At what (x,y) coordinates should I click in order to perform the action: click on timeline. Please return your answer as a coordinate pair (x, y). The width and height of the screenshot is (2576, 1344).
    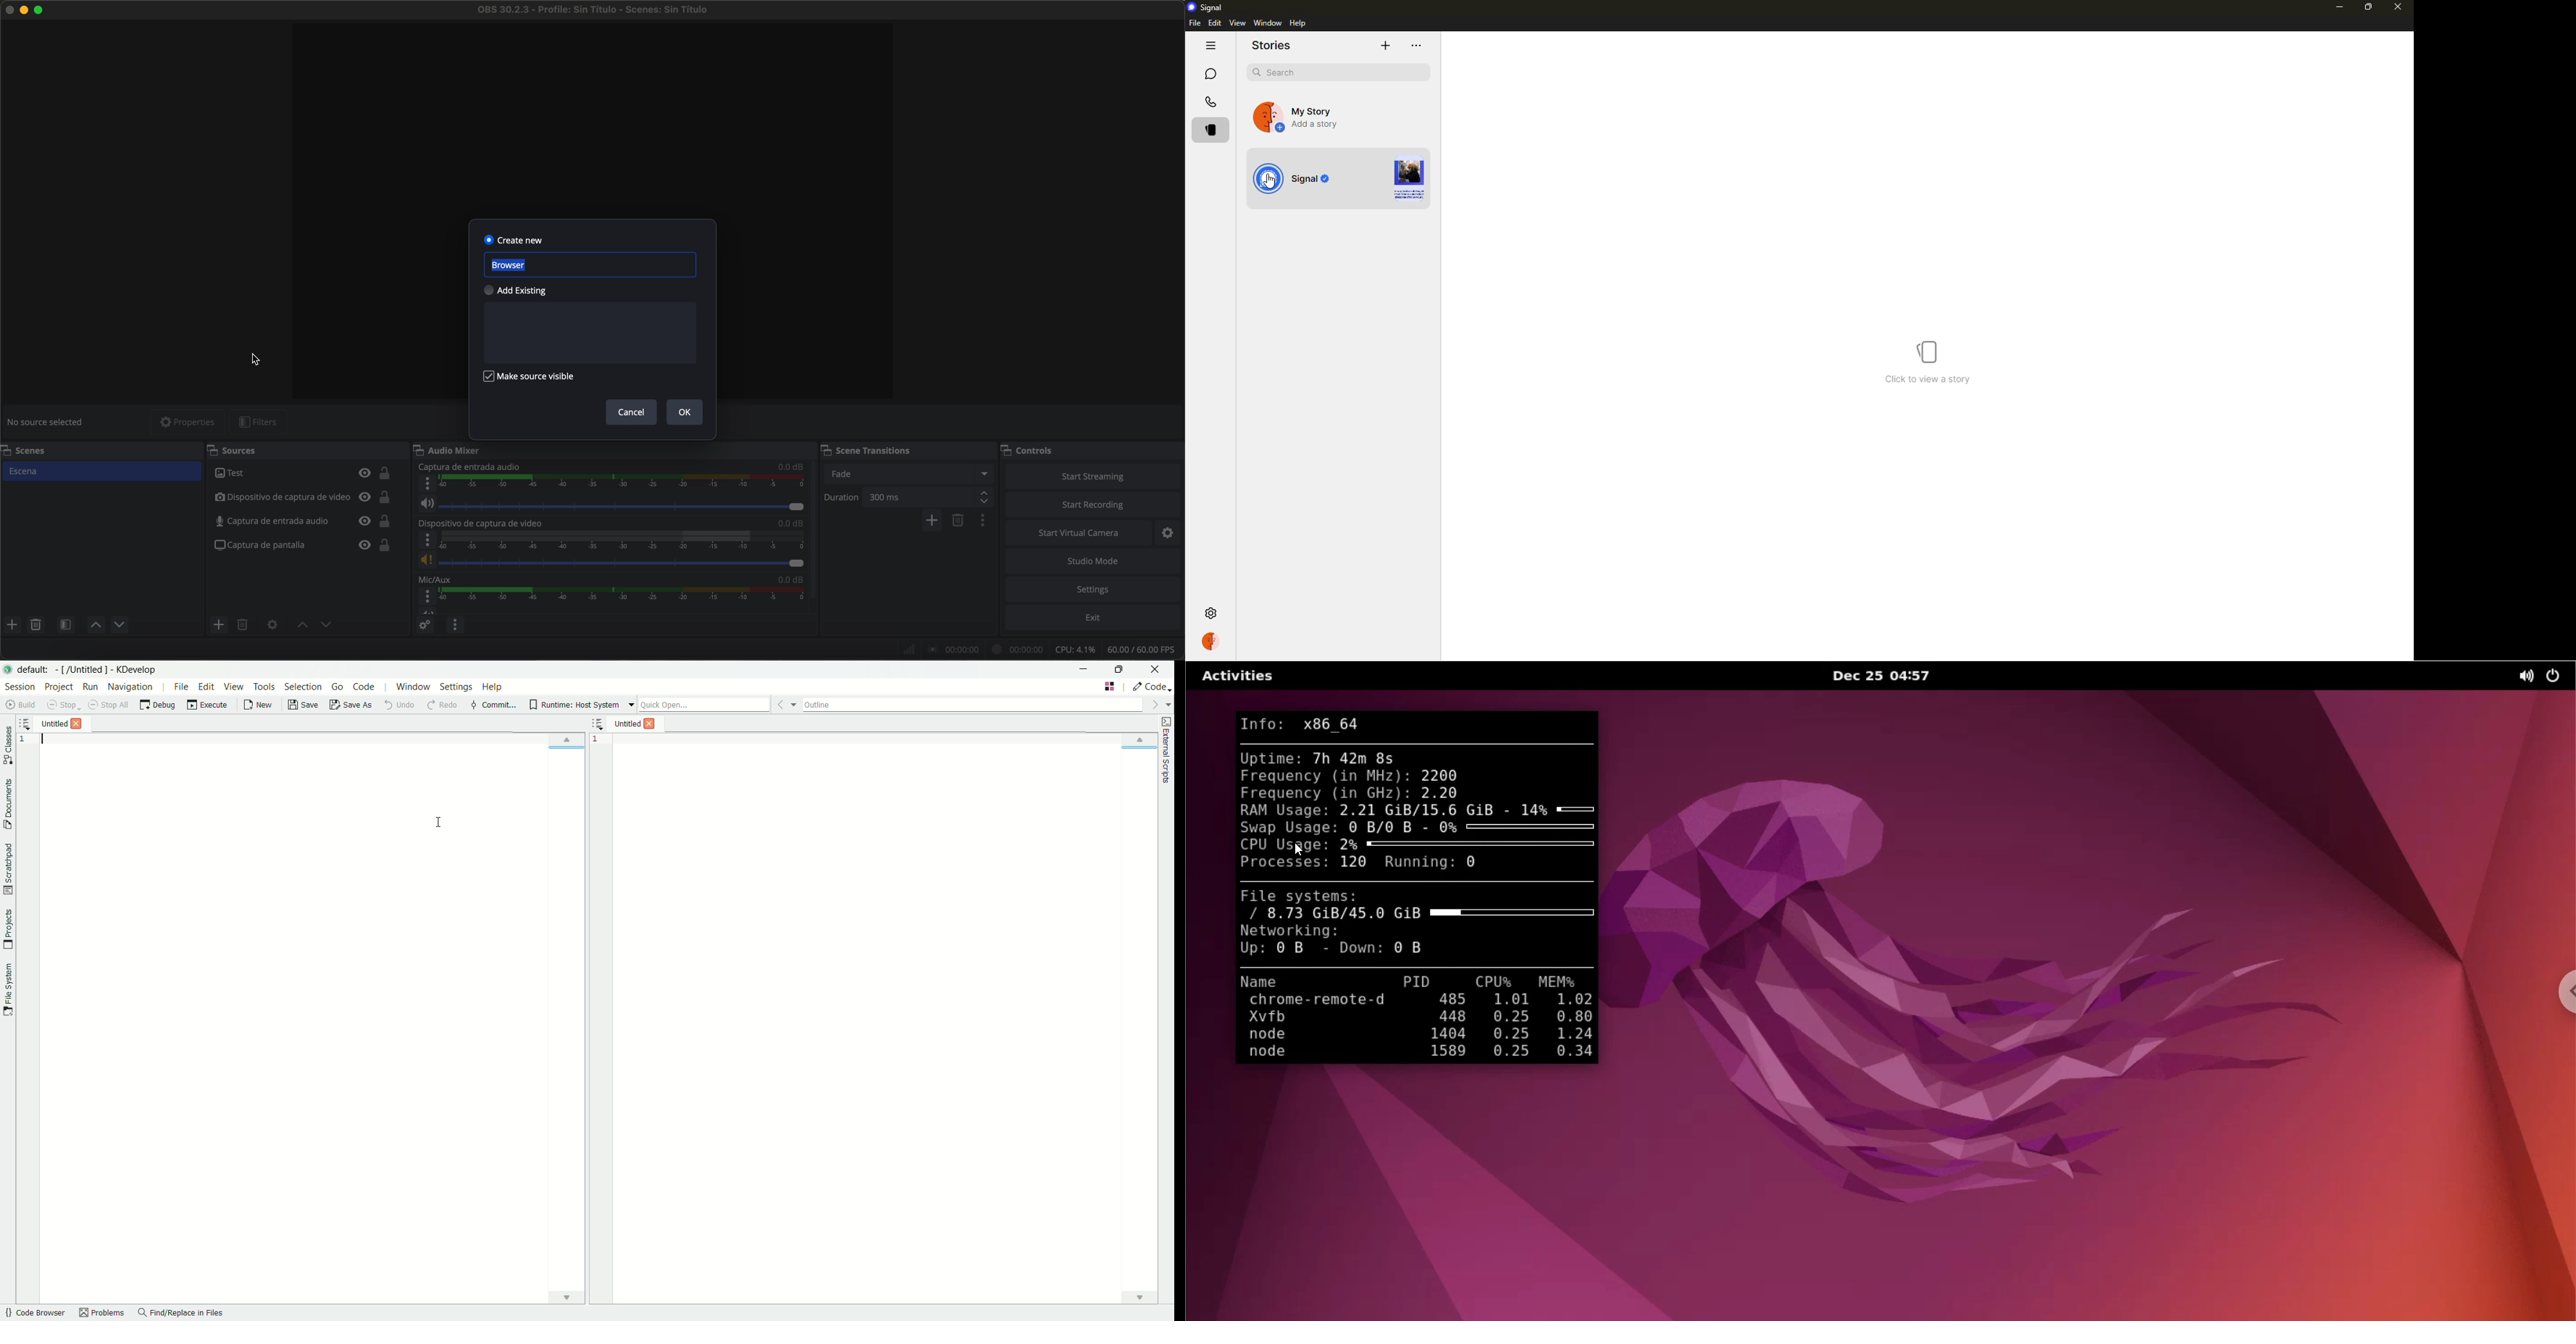
    Looking at the image, I should click on (625, 600).